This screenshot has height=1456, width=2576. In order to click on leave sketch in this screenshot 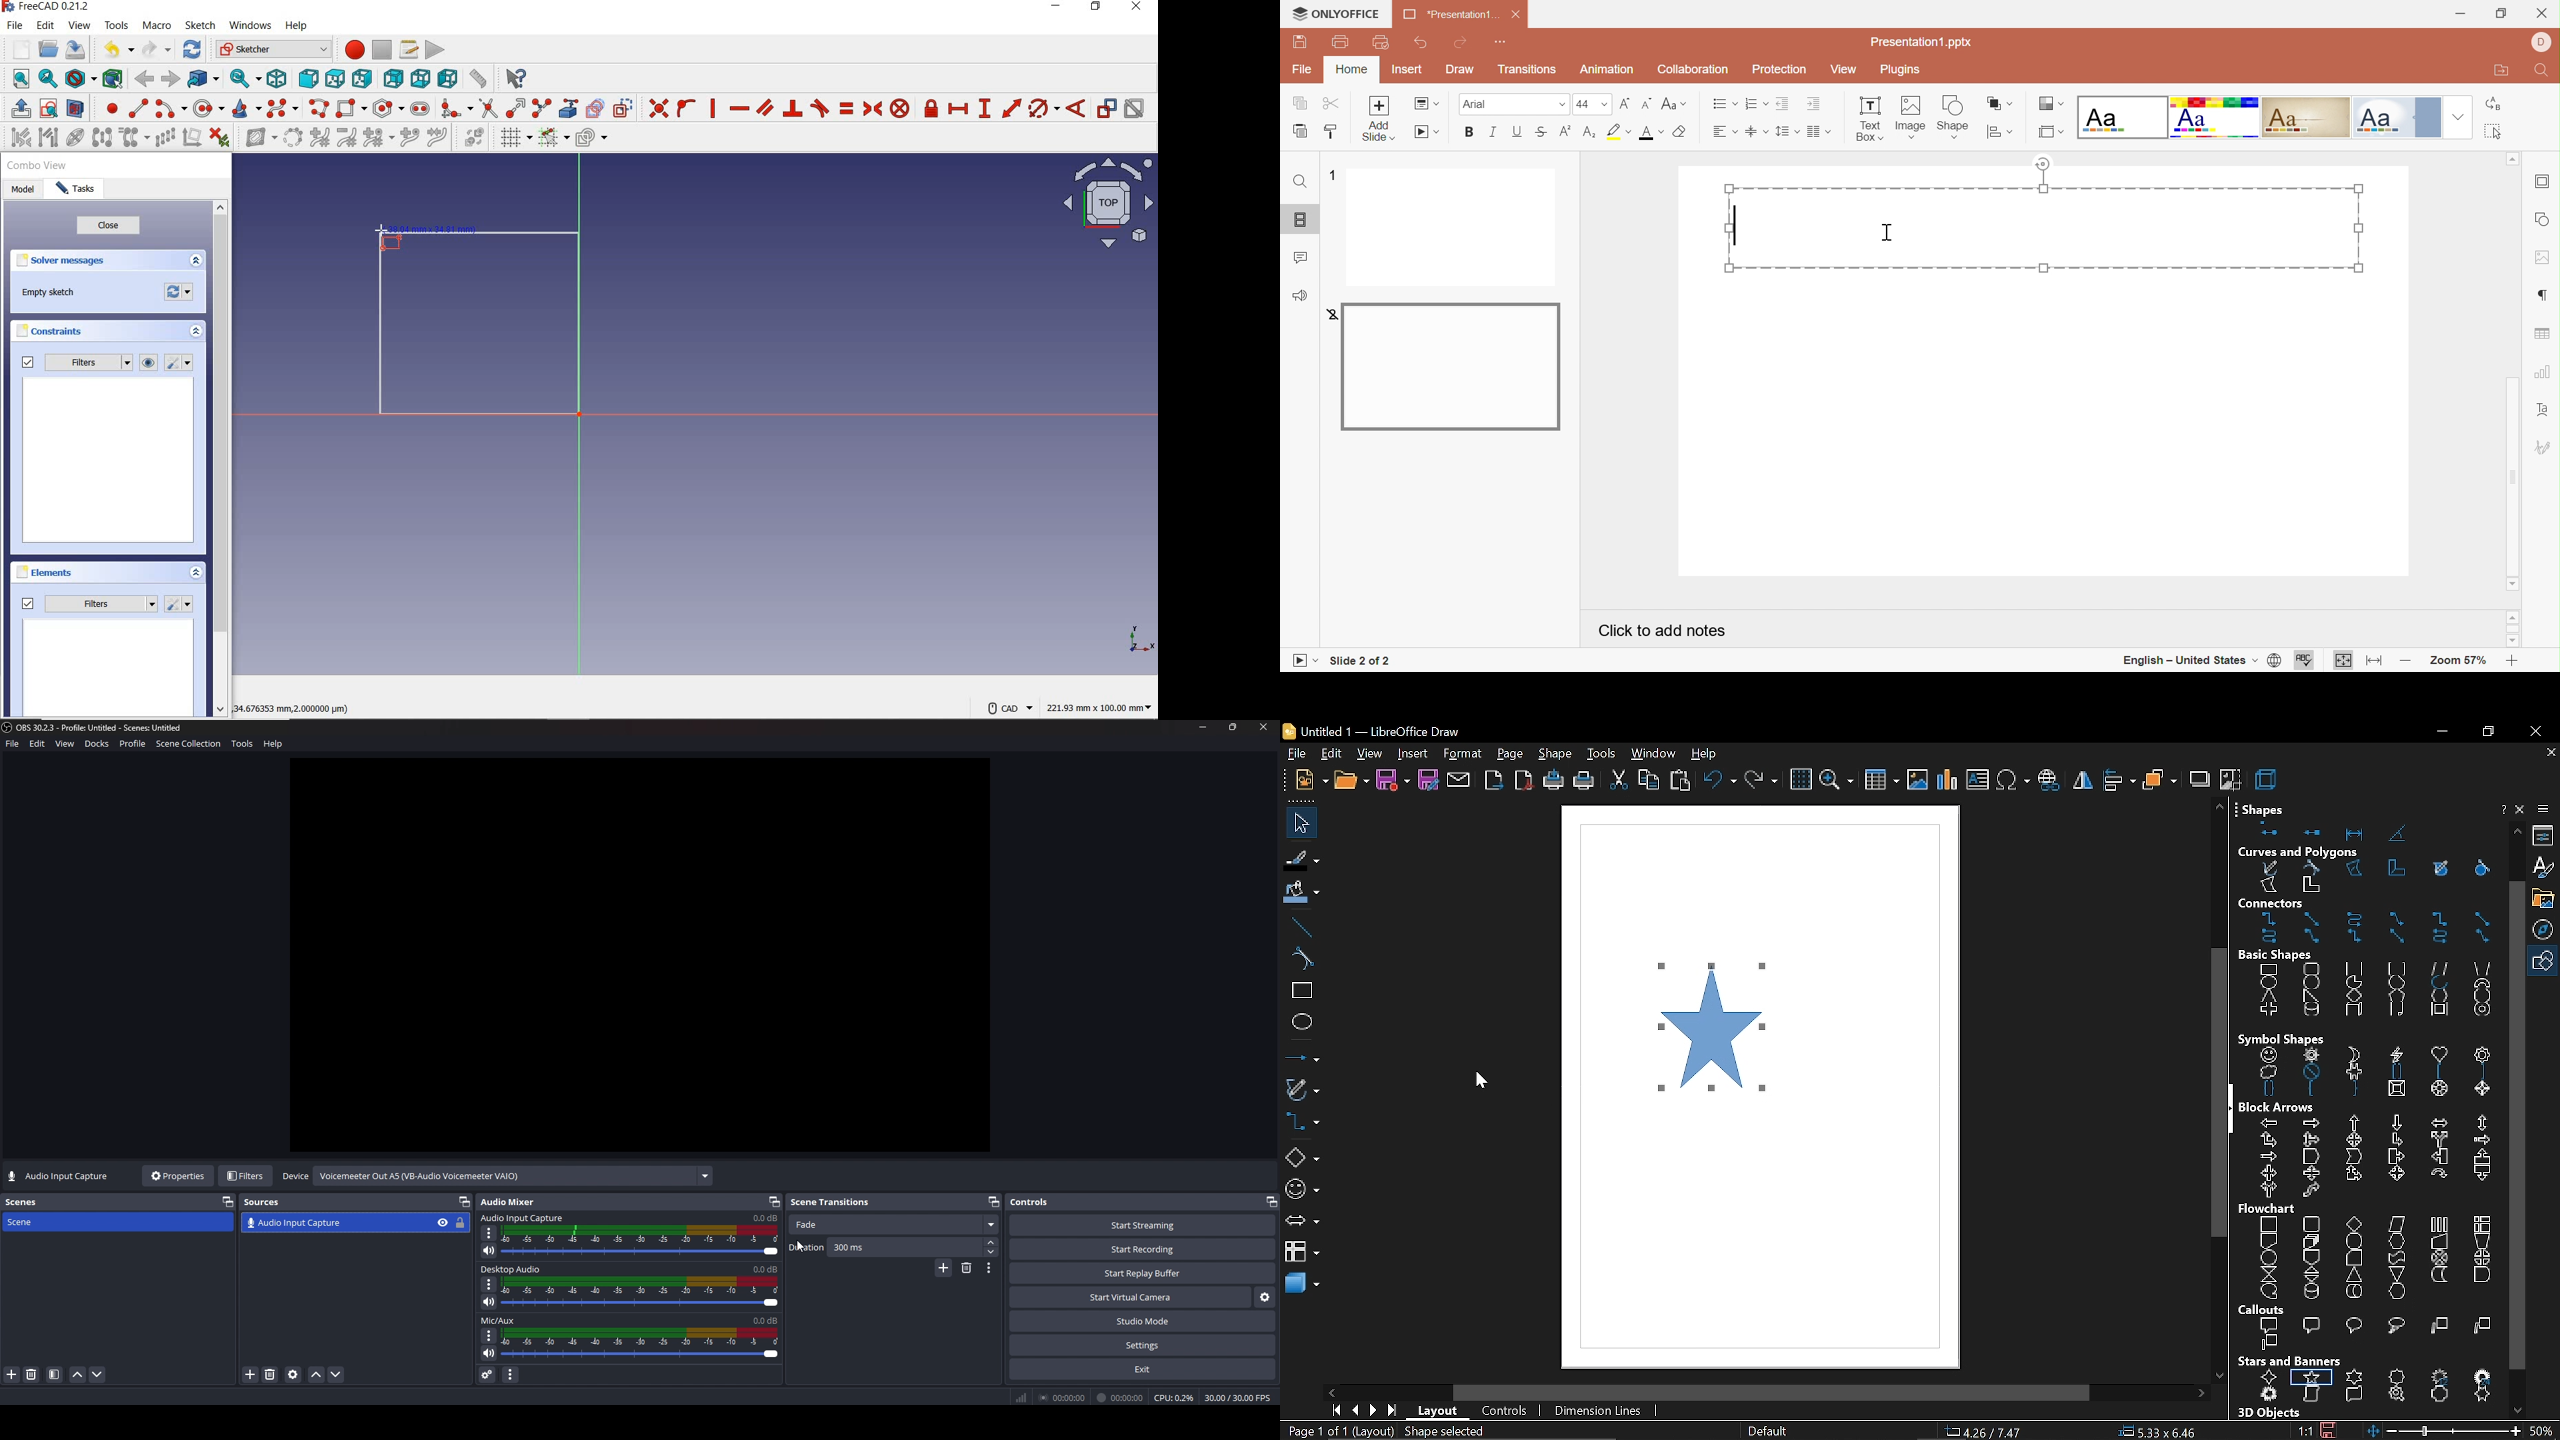, I will do `click(18, 109)`.